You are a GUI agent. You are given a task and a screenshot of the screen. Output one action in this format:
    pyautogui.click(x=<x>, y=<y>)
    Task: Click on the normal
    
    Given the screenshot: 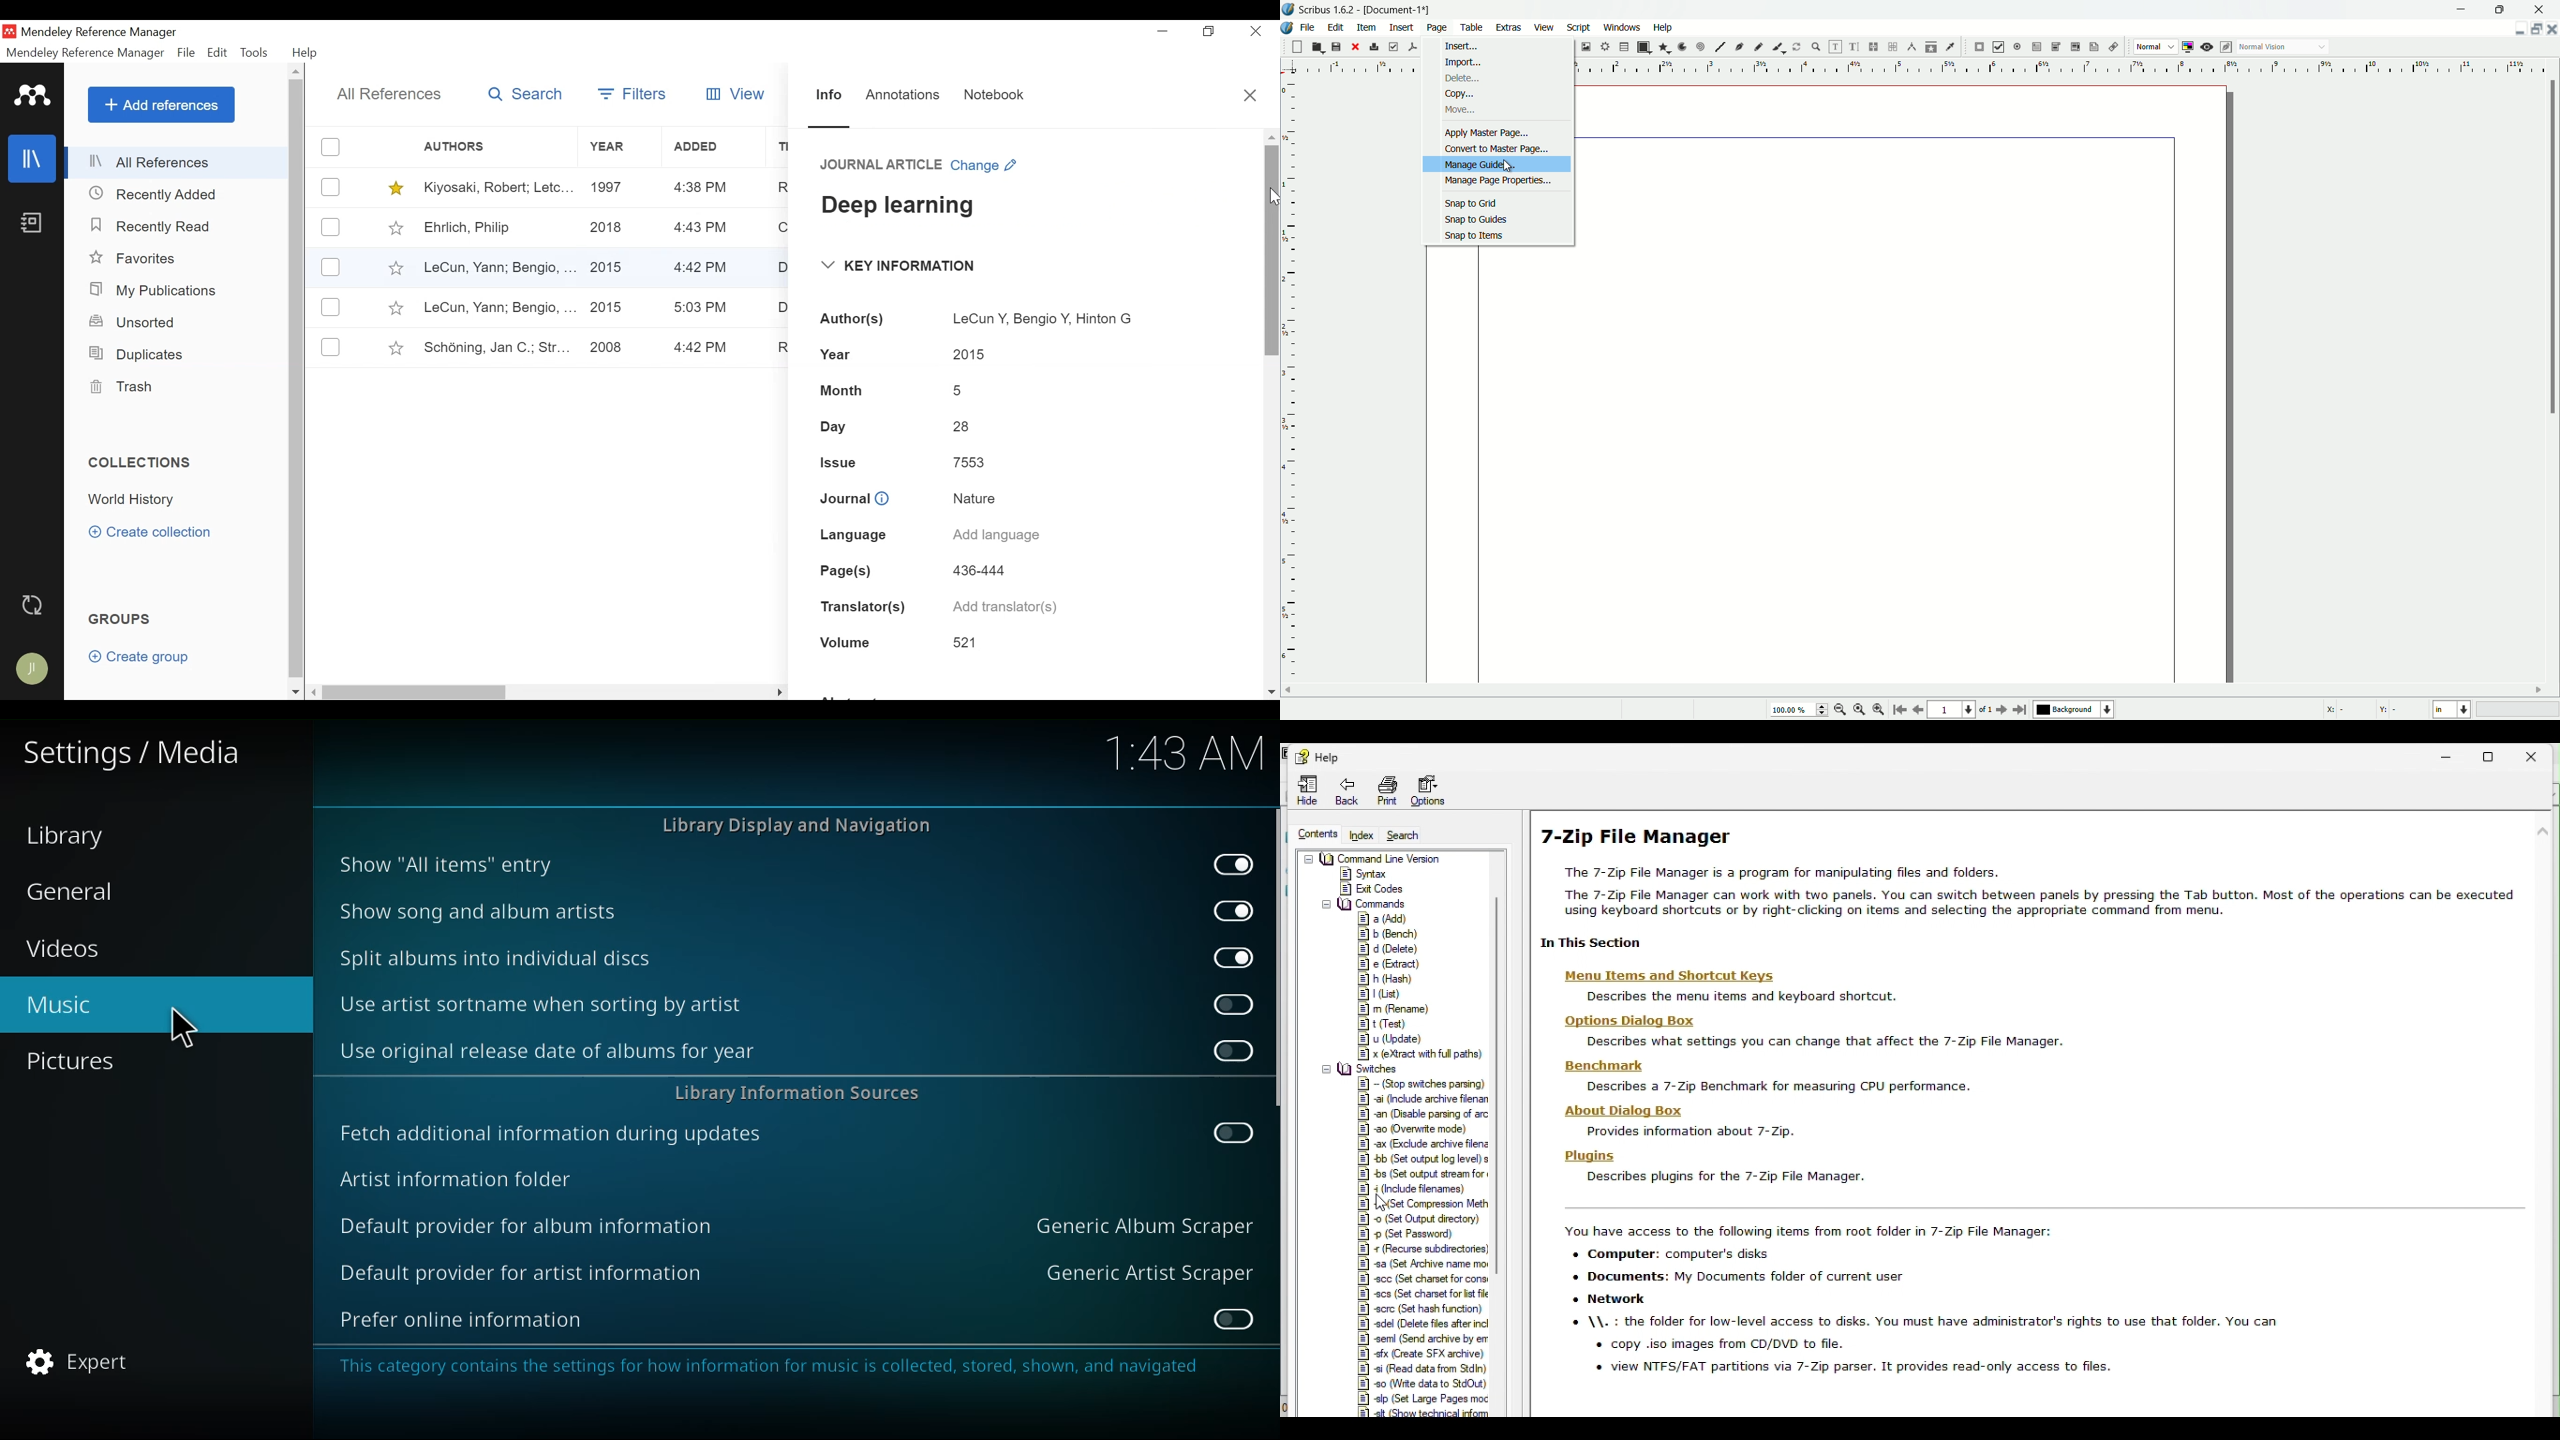 What is the action you would take?
    pyautogui.click(x=2148, y=46)
    